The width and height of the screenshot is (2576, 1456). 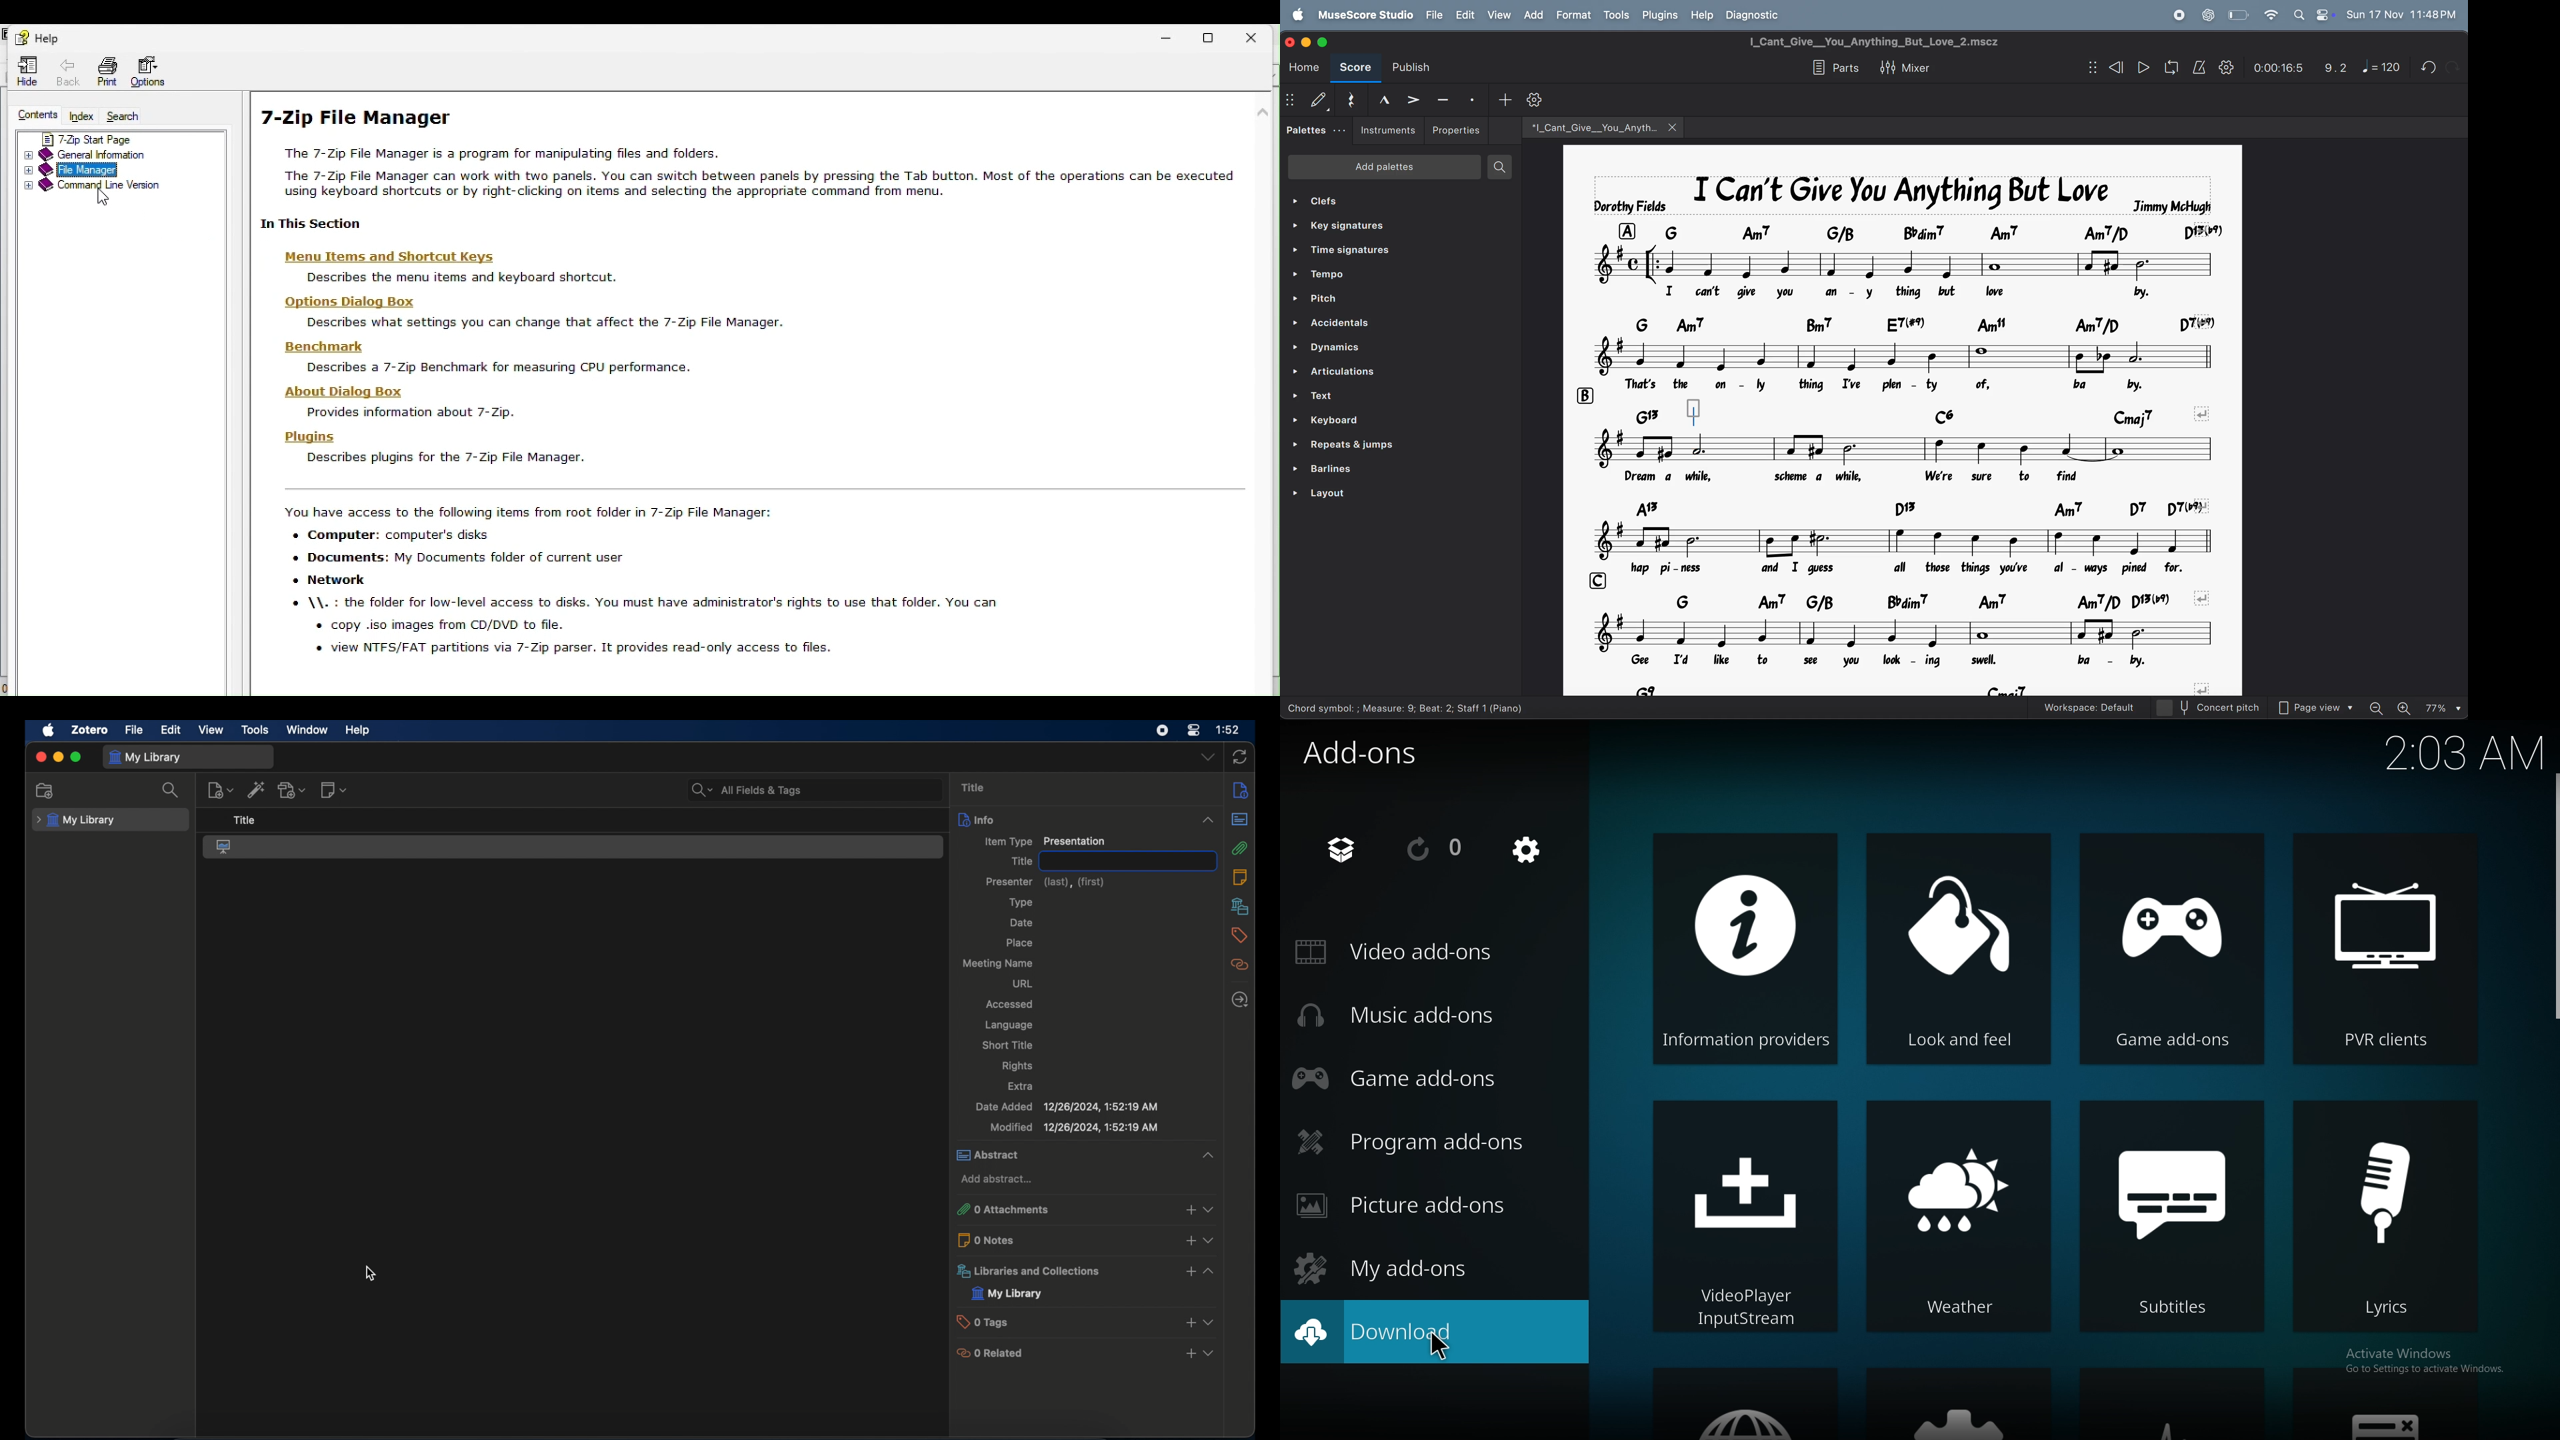 I want to click on close, so click(x=1257, y=36).